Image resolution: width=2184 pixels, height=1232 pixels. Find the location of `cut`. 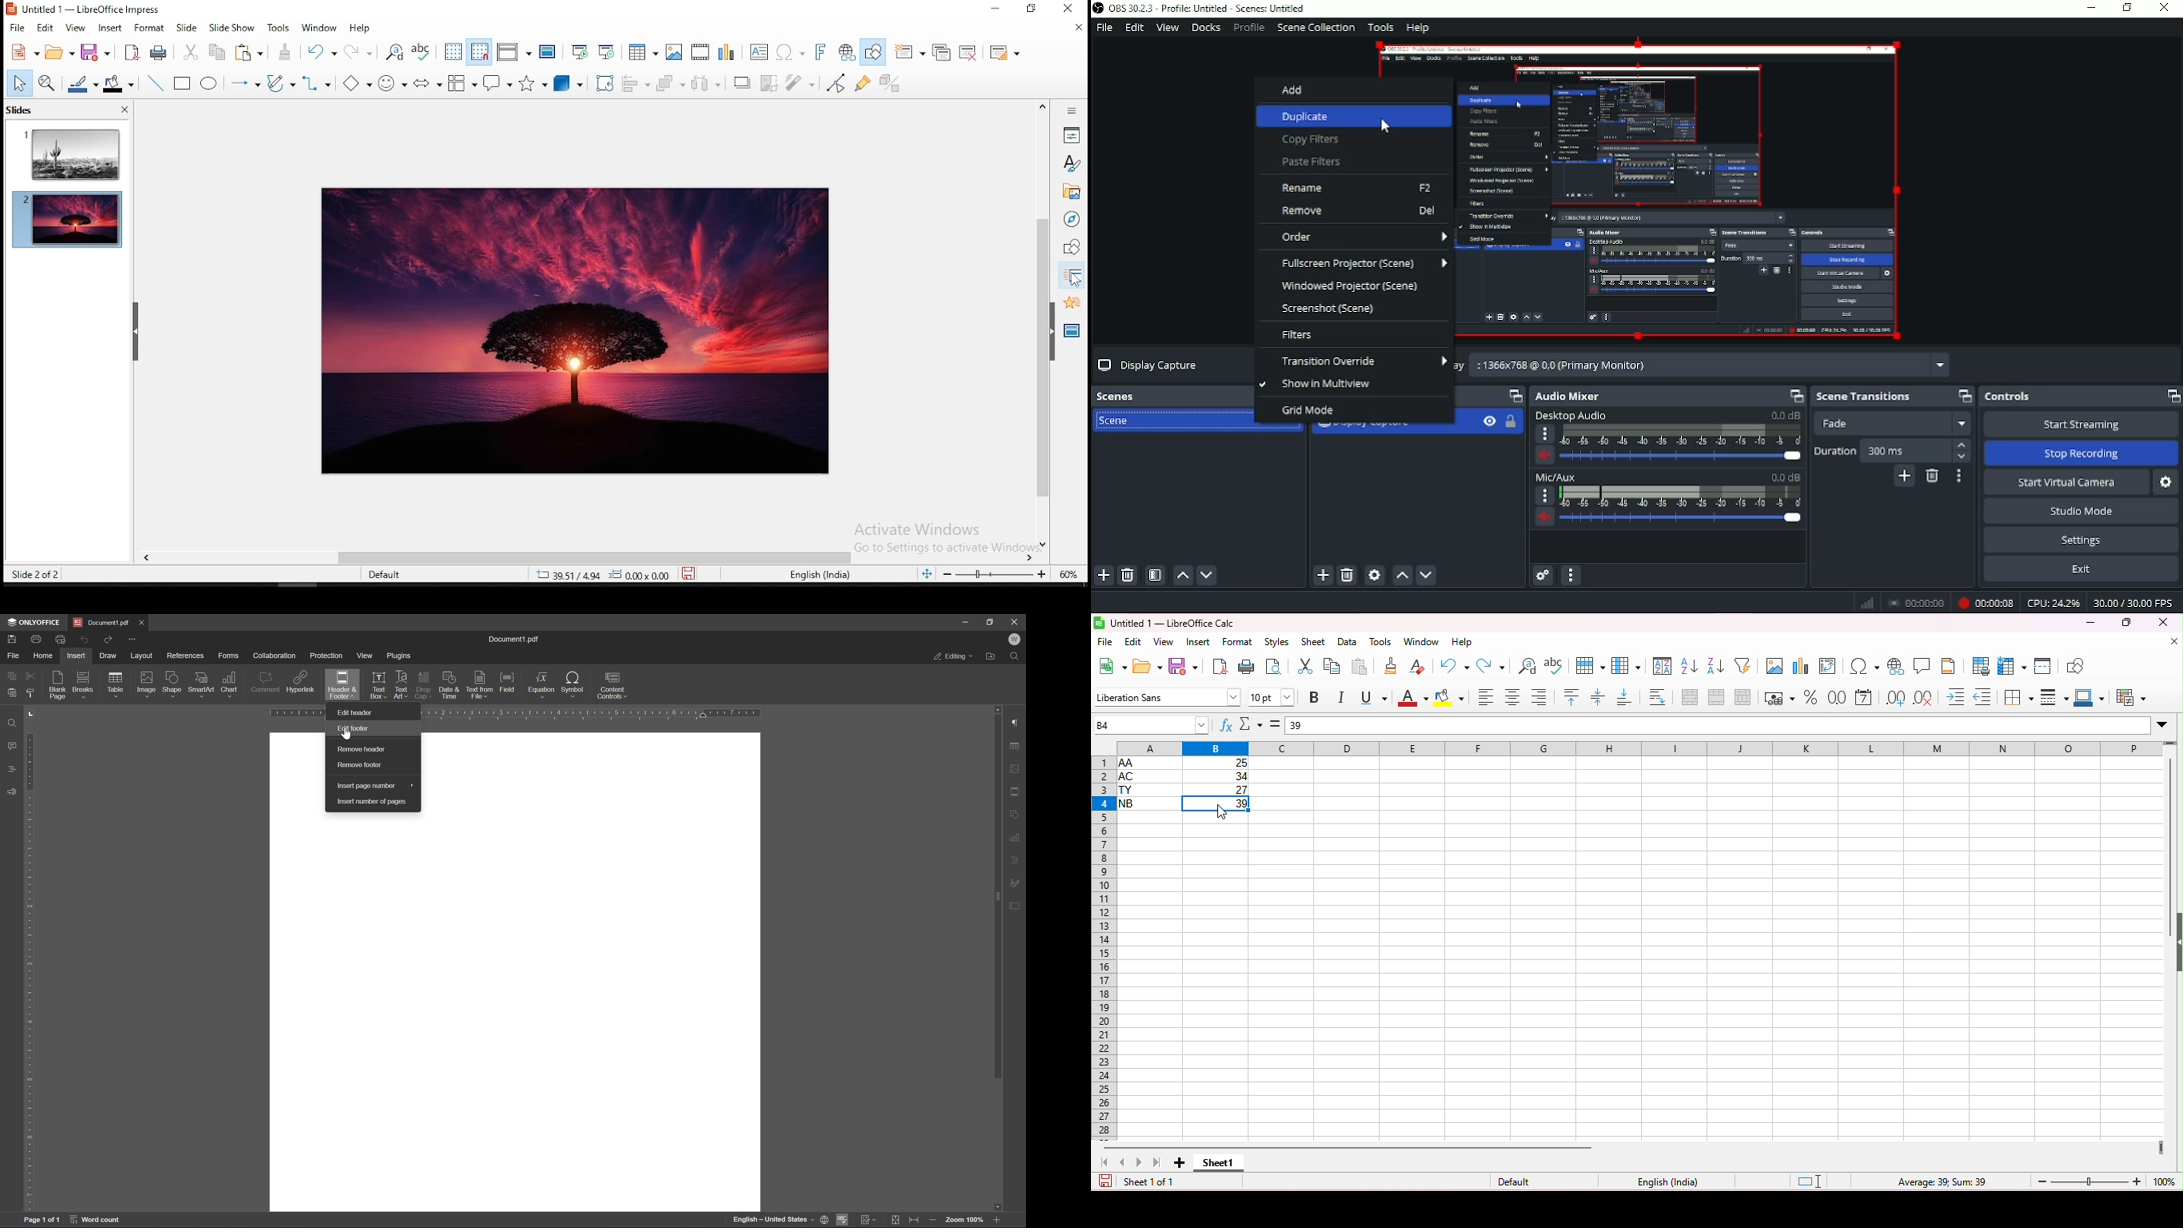

cut is located at coordinates (30, 675).